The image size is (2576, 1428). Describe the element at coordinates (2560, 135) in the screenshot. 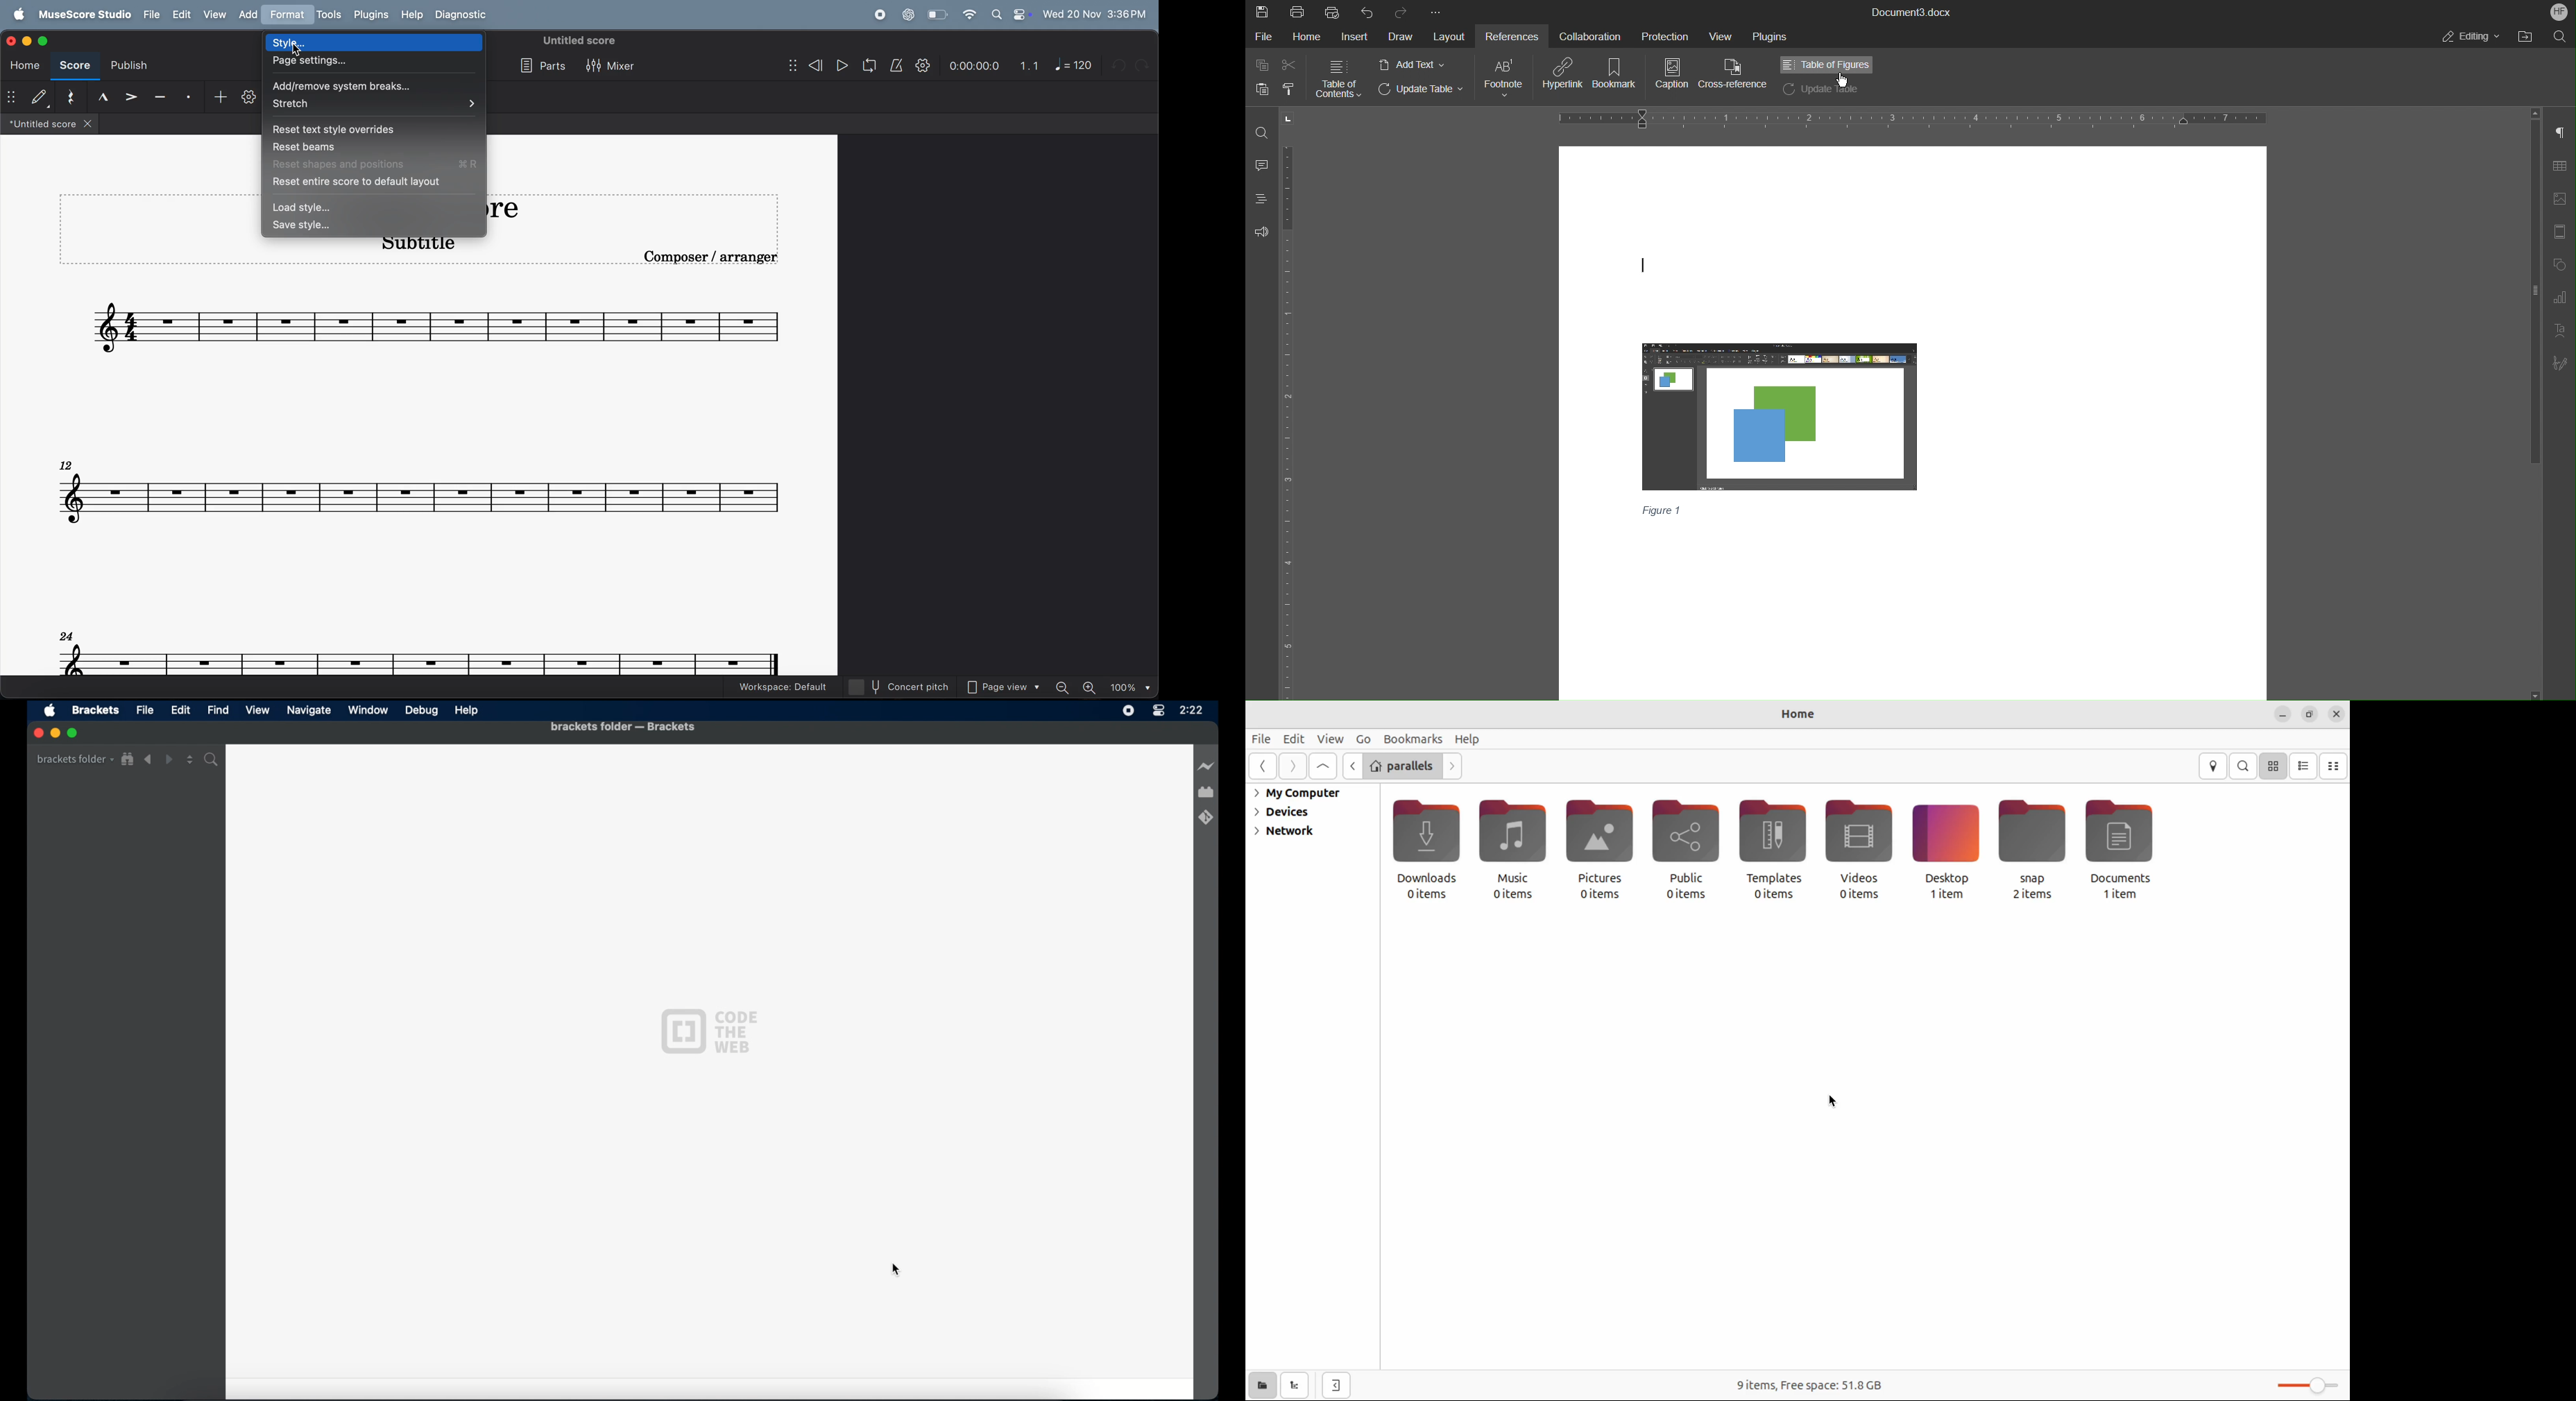

I see `Paragraph Settings` at that location.